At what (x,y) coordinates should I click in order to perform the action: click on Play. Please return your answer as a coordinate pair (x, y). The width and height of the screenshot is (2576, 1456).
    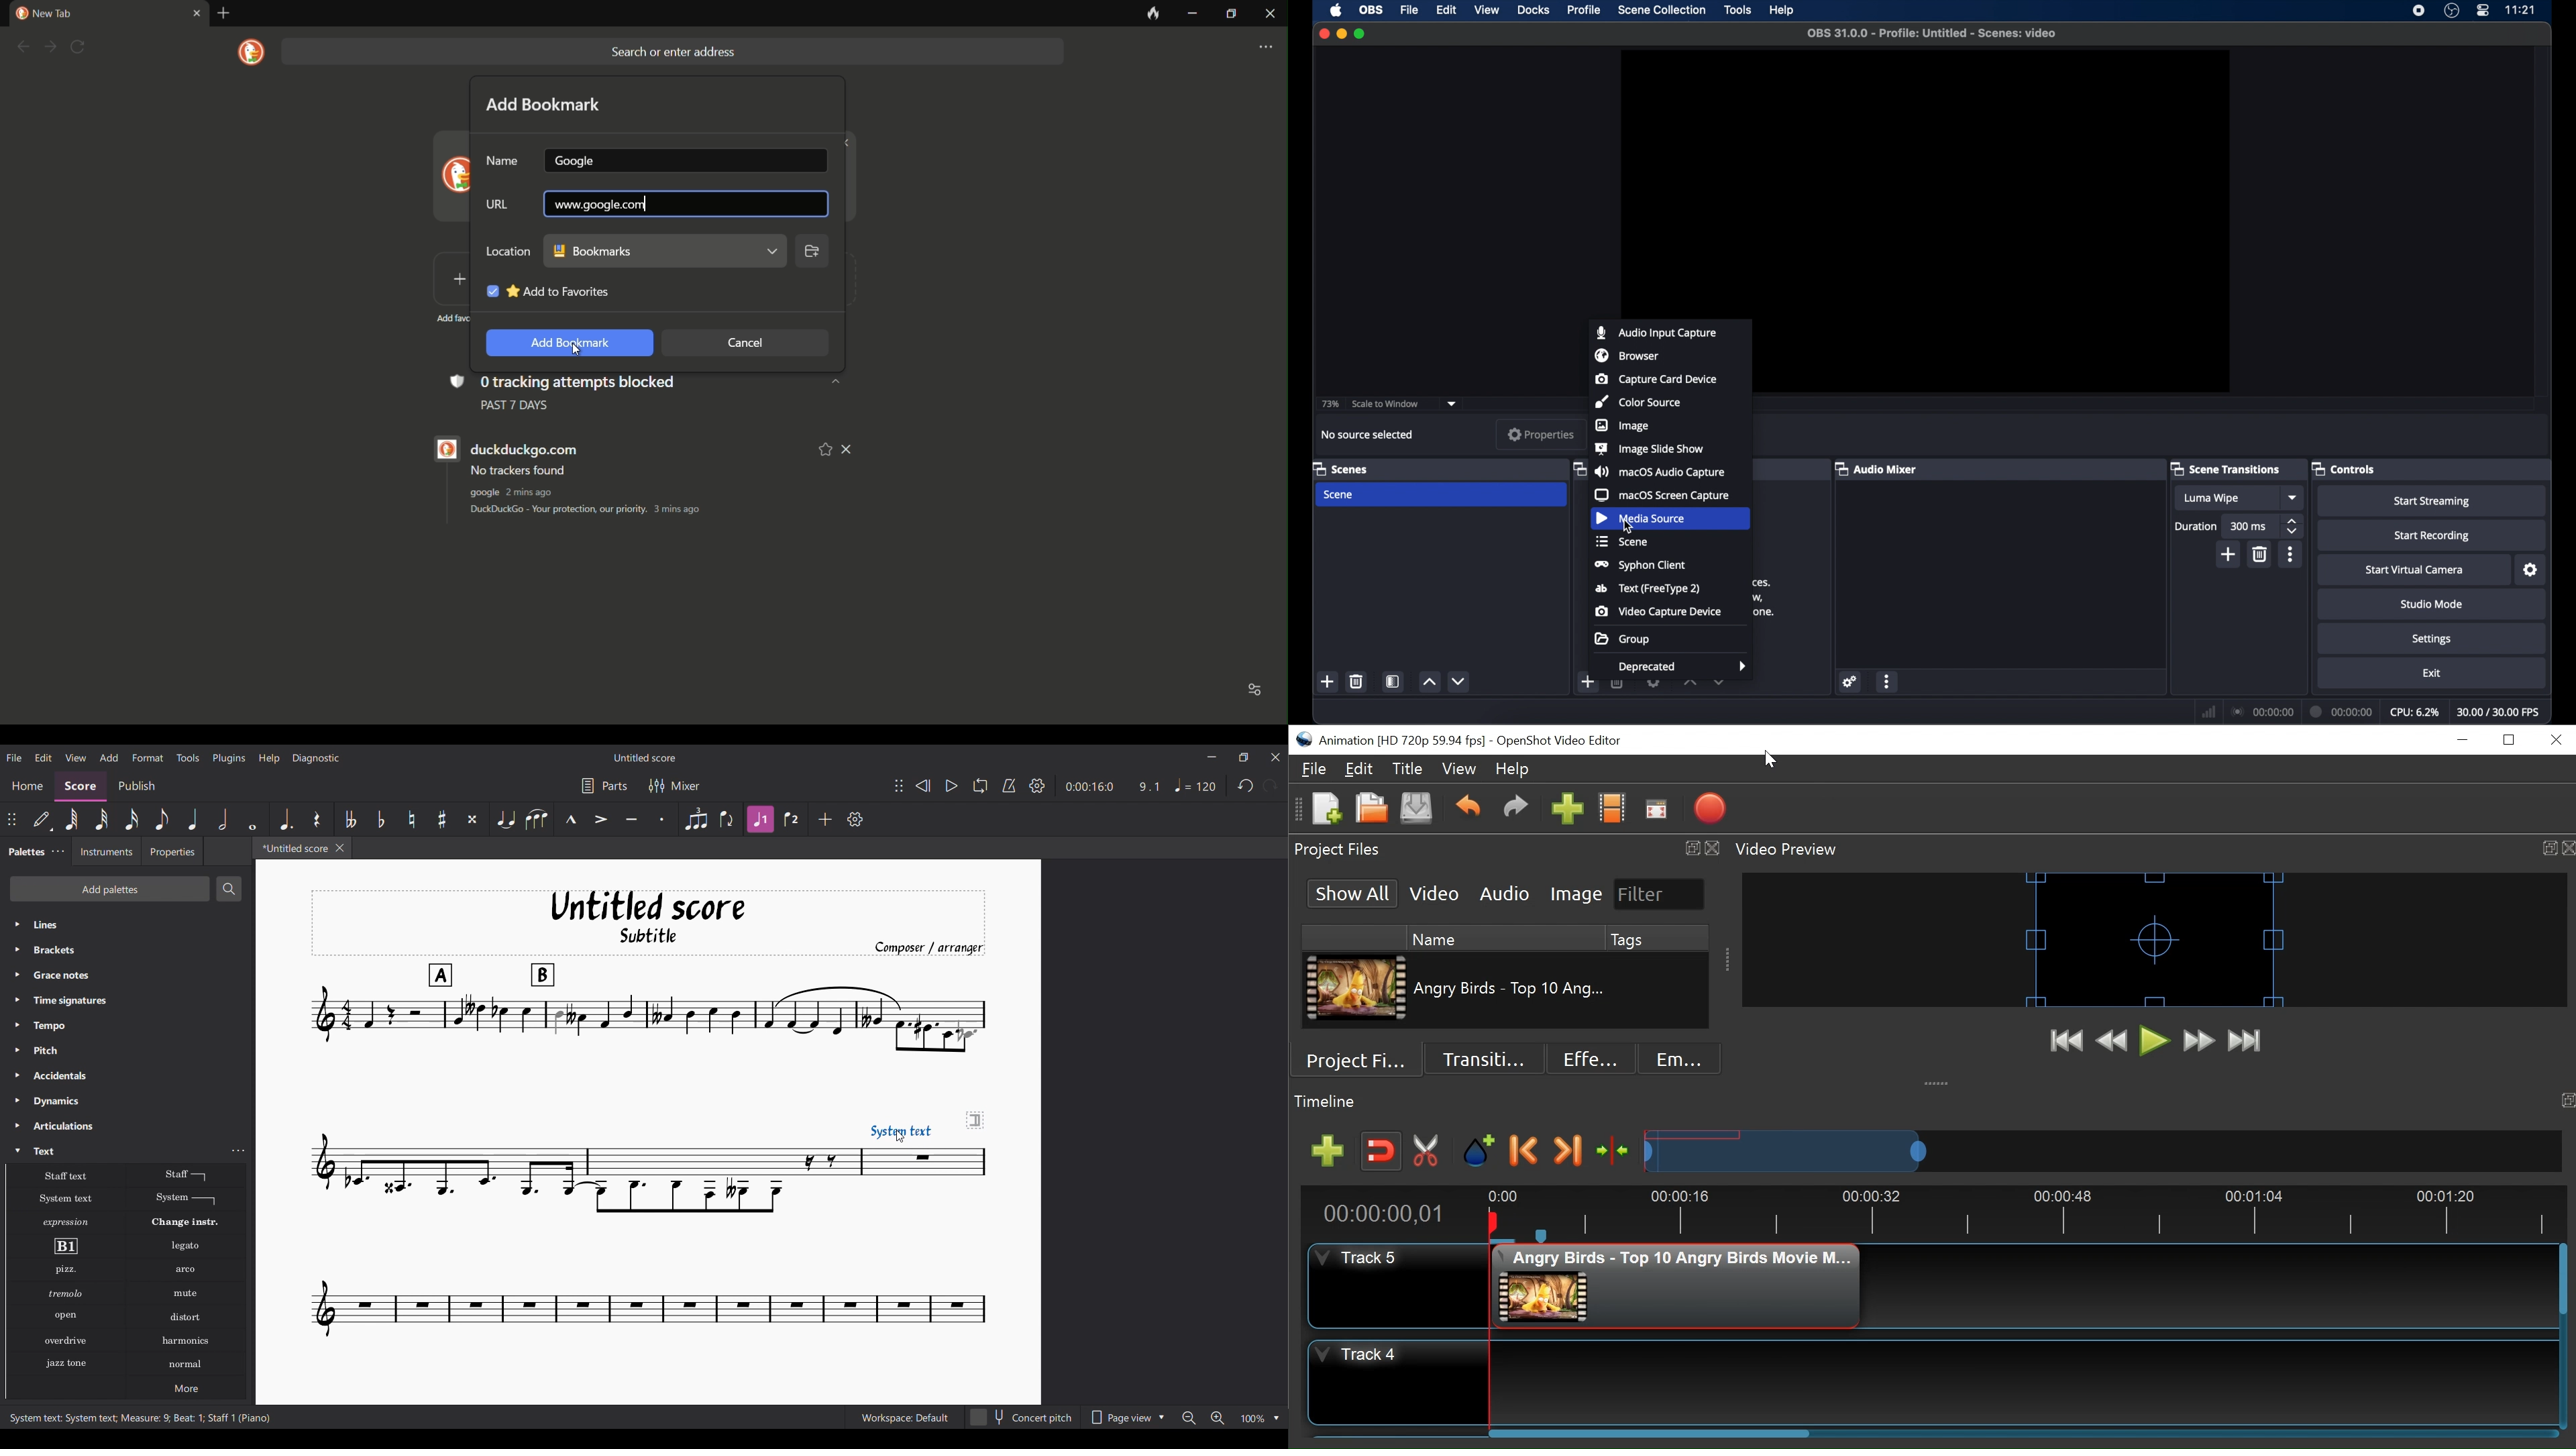
    Looking at the image, I should click on (951, 786).